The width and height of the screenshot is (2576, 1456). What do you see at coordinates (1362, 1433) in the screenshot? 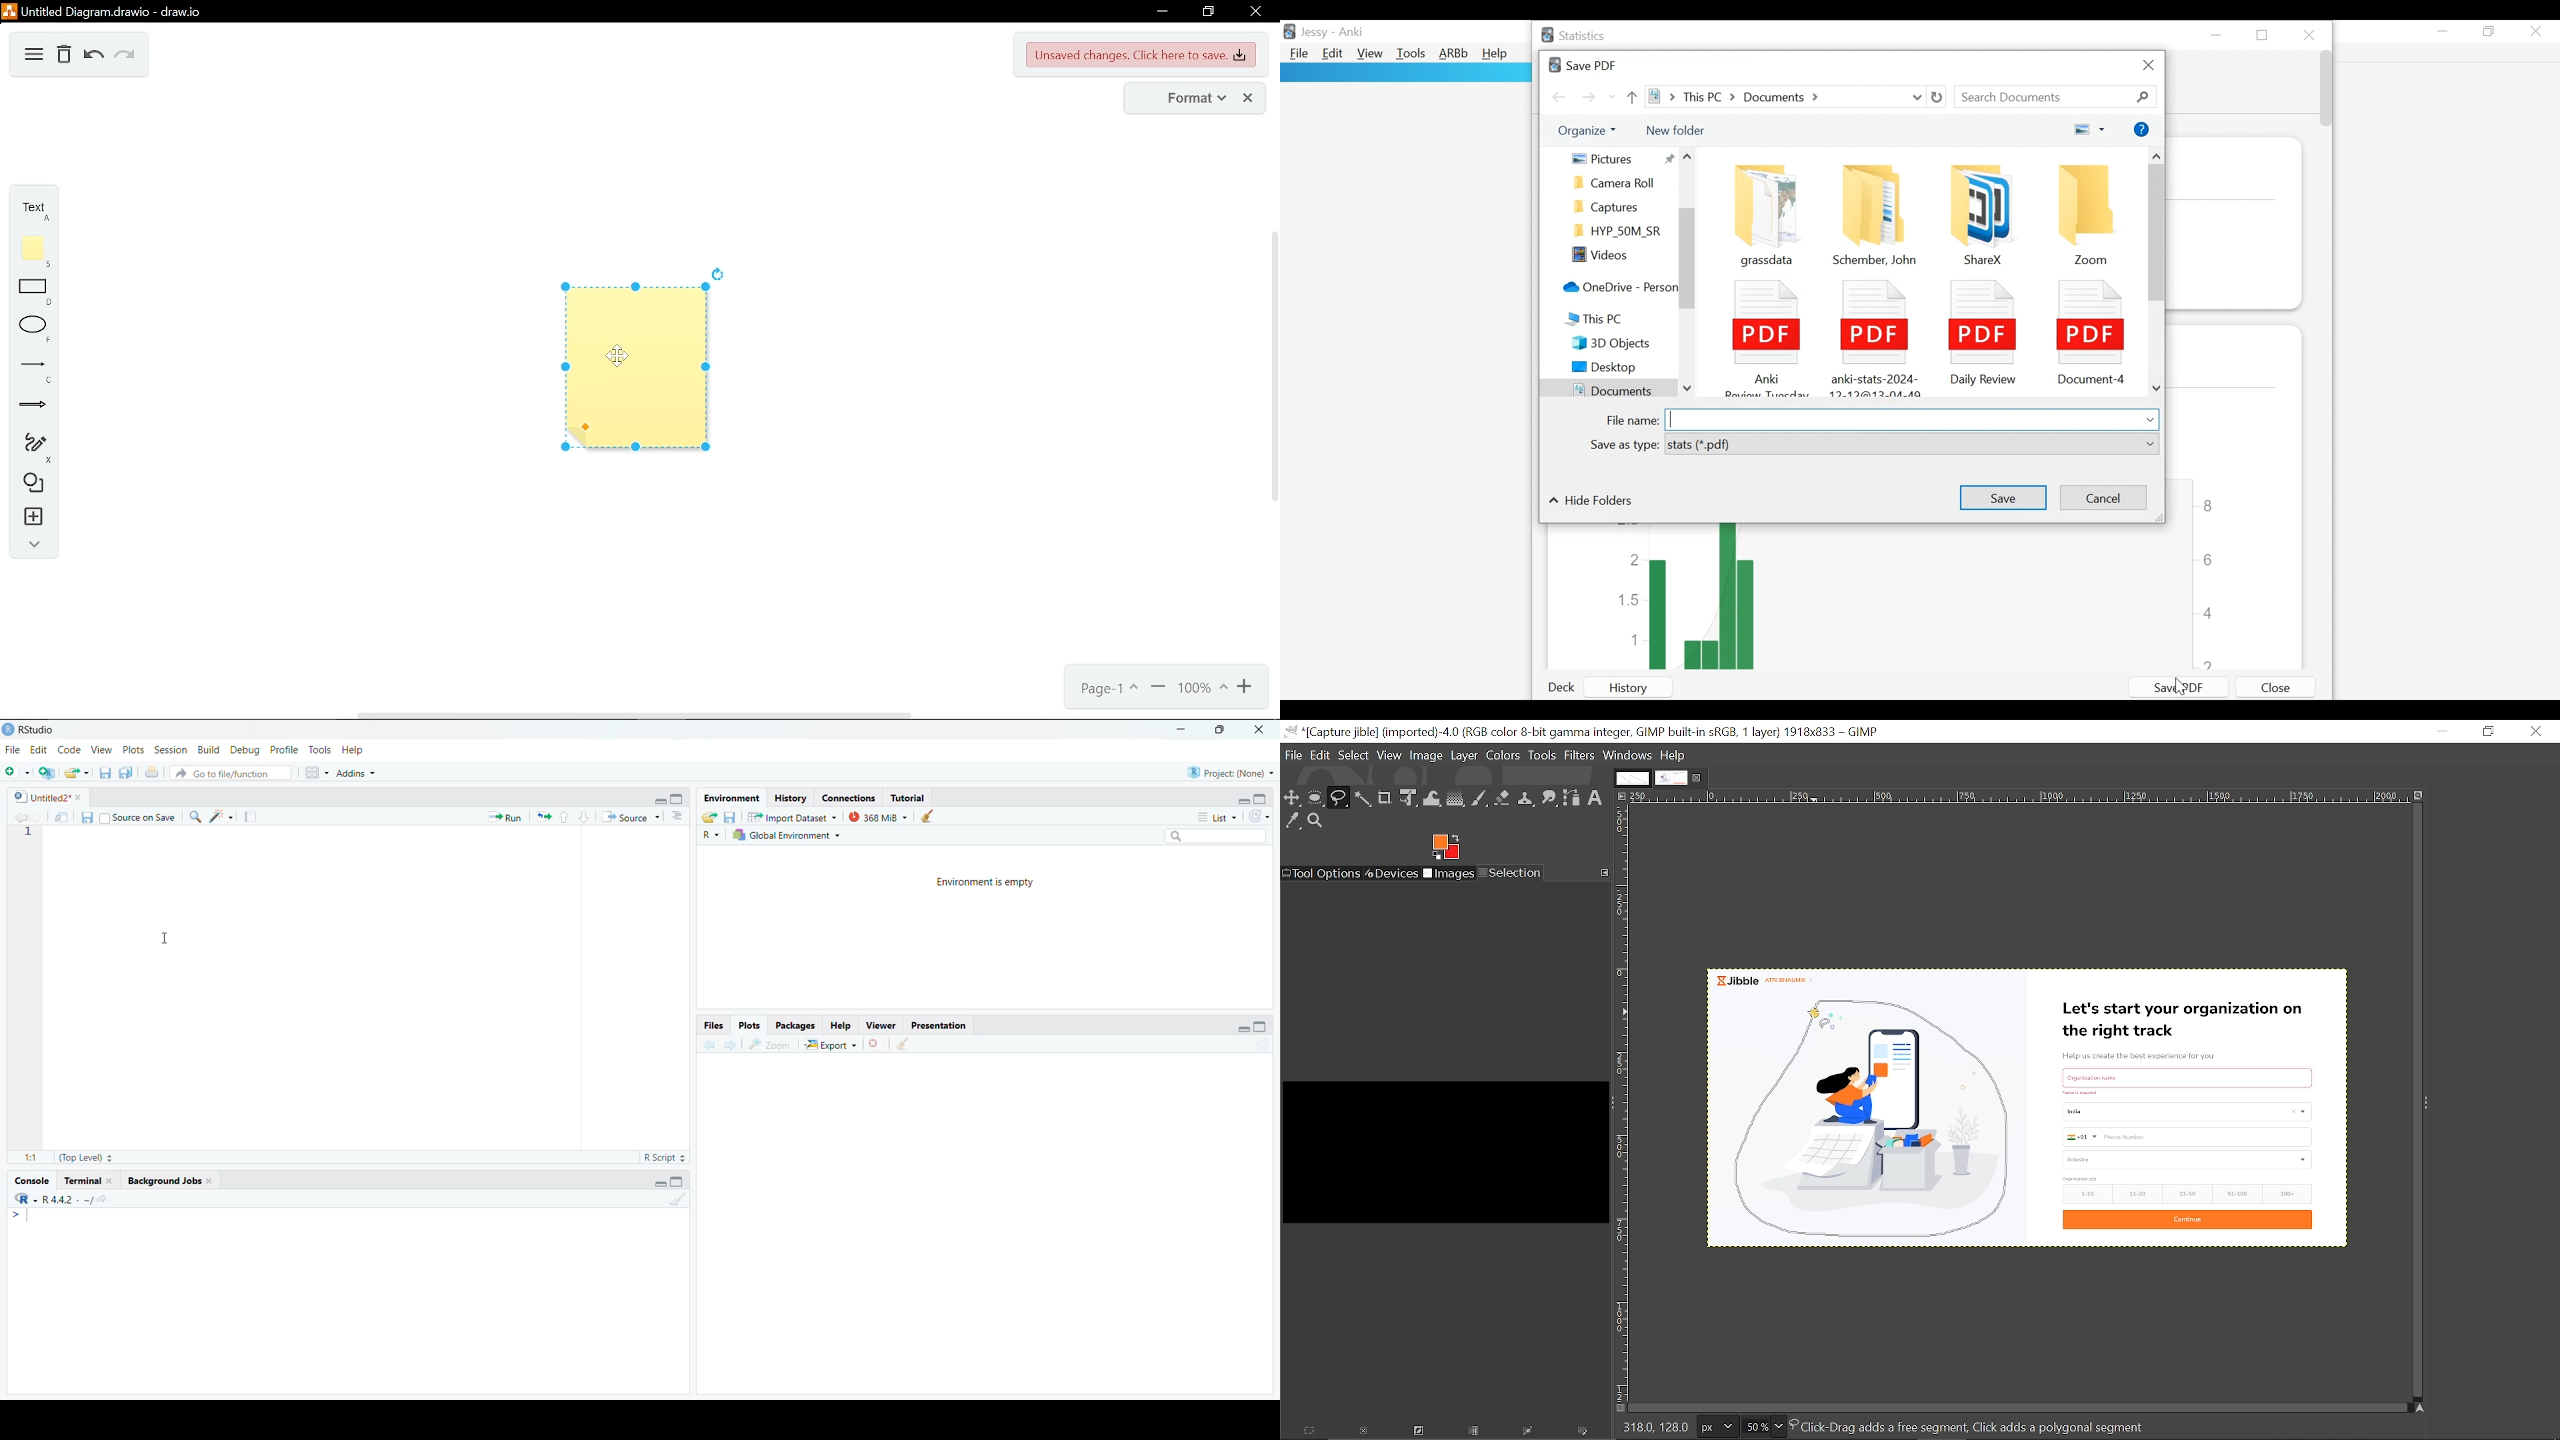
I see `Dismiss this selection` at bounding box center [1362, 1433].